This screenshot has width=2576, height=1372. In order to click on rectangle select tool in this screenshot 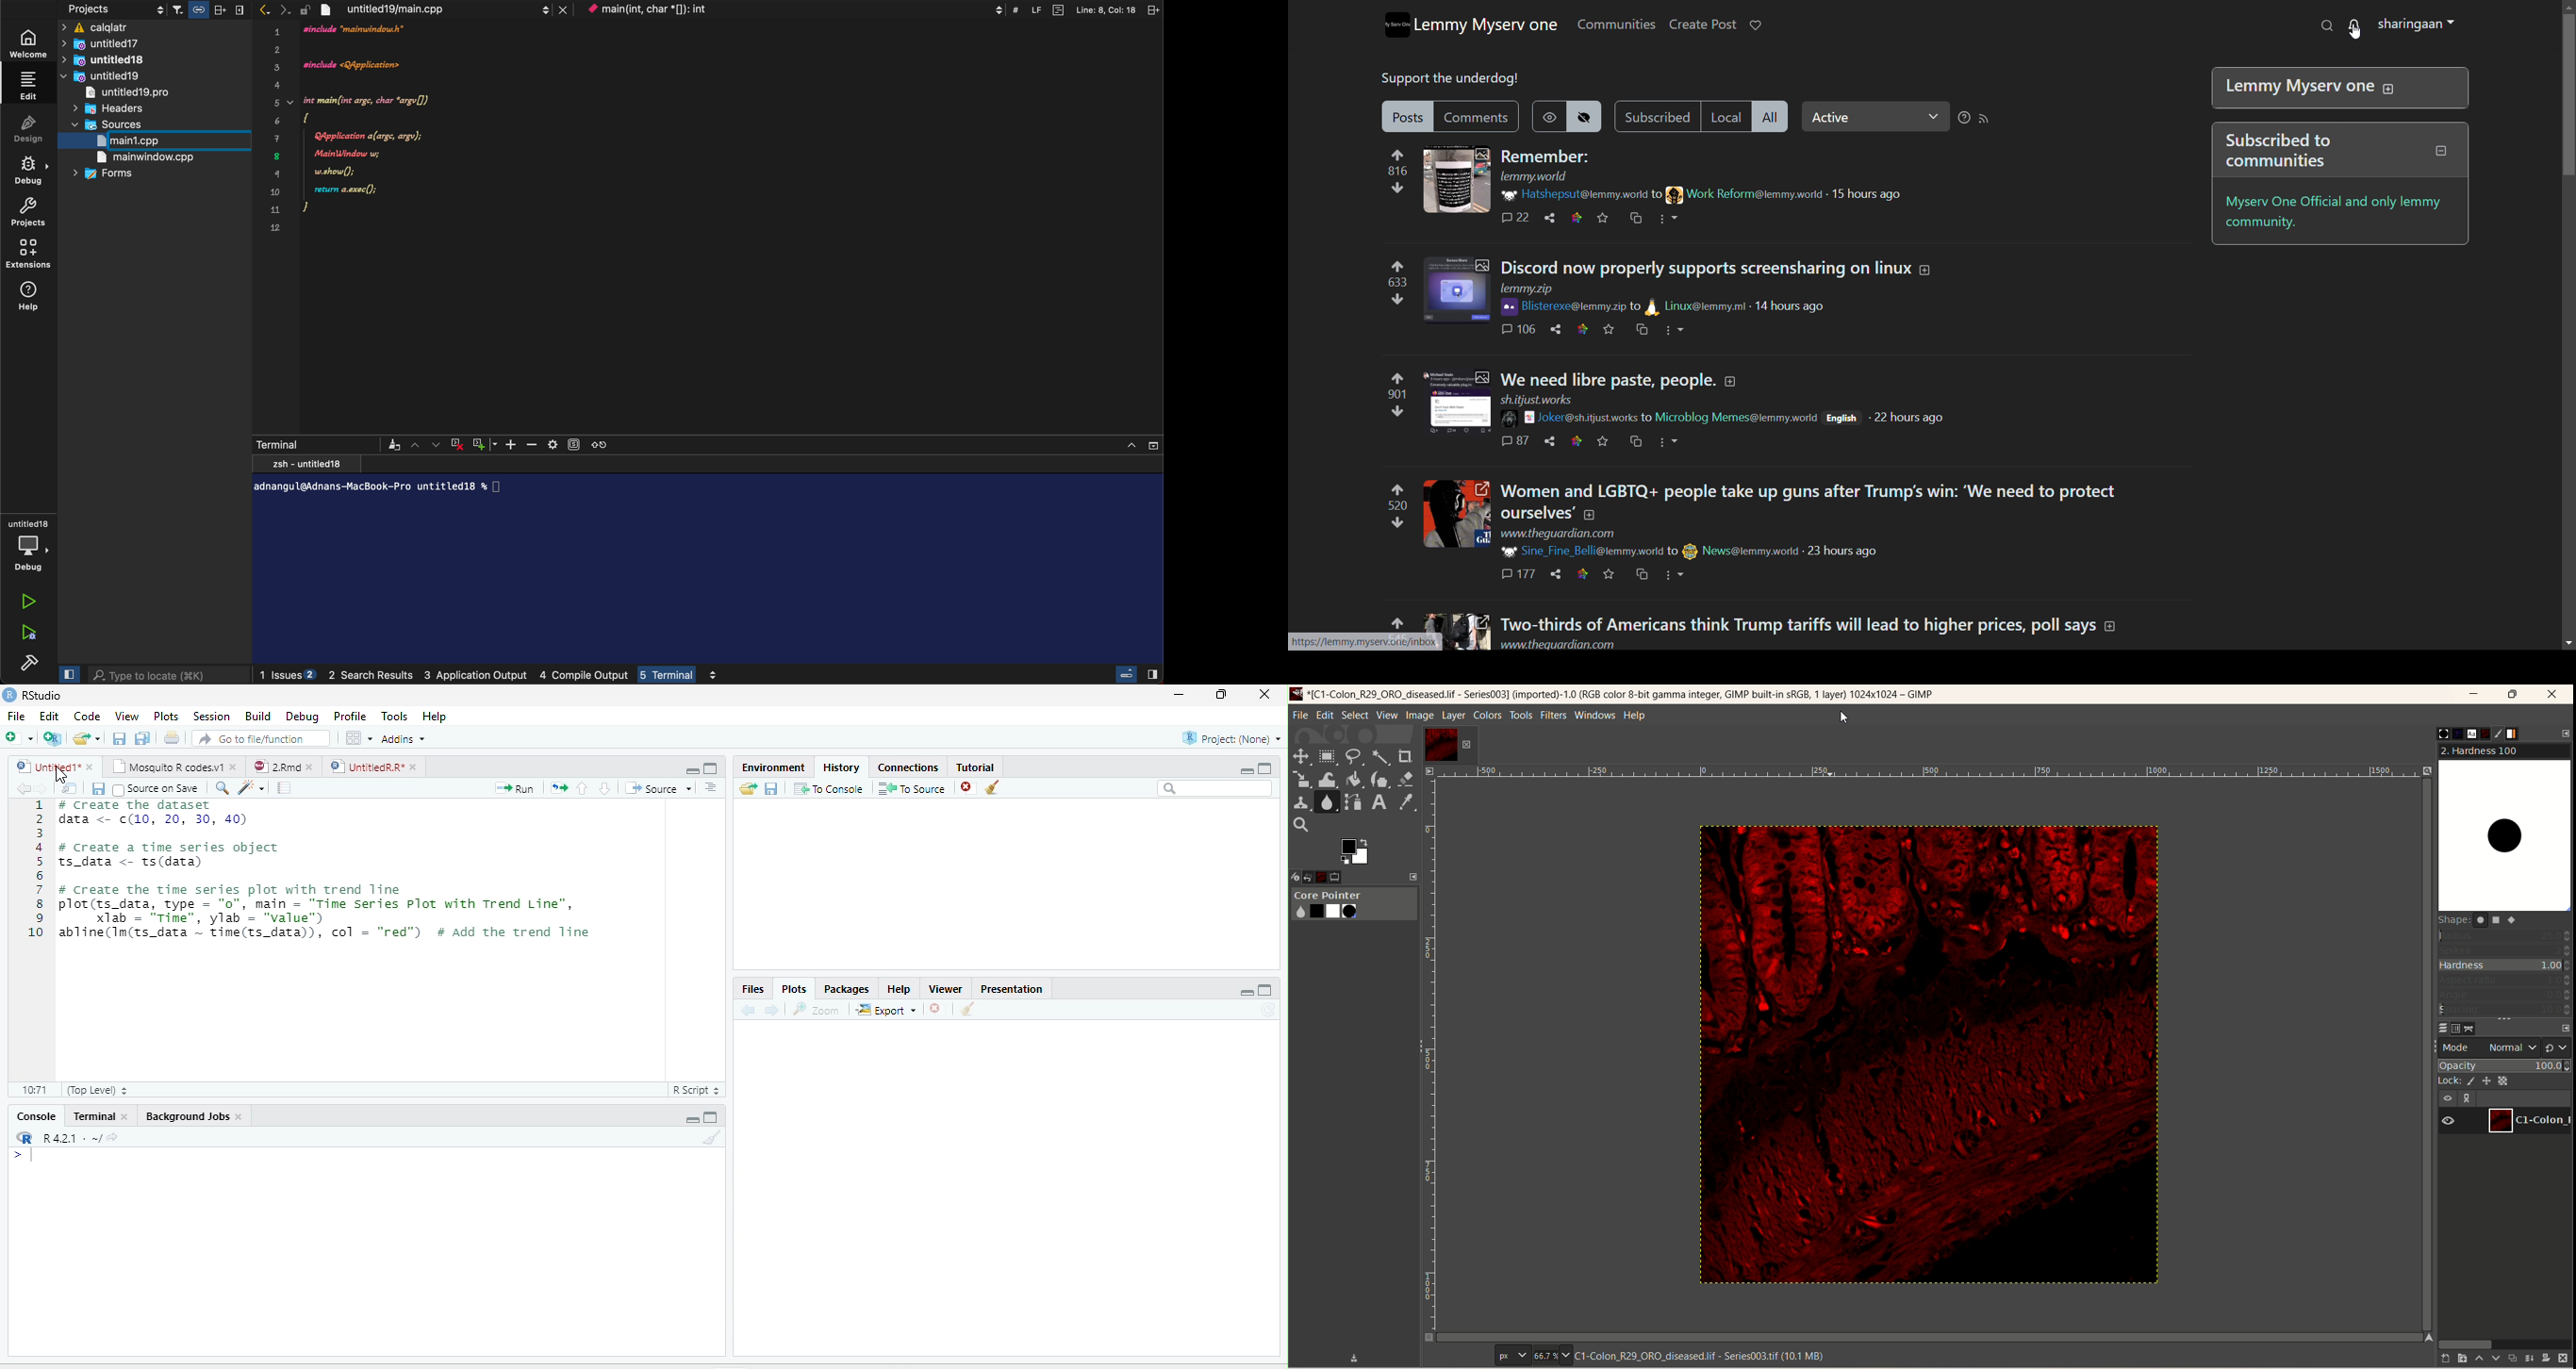, I will do `click(1327, 755)`.